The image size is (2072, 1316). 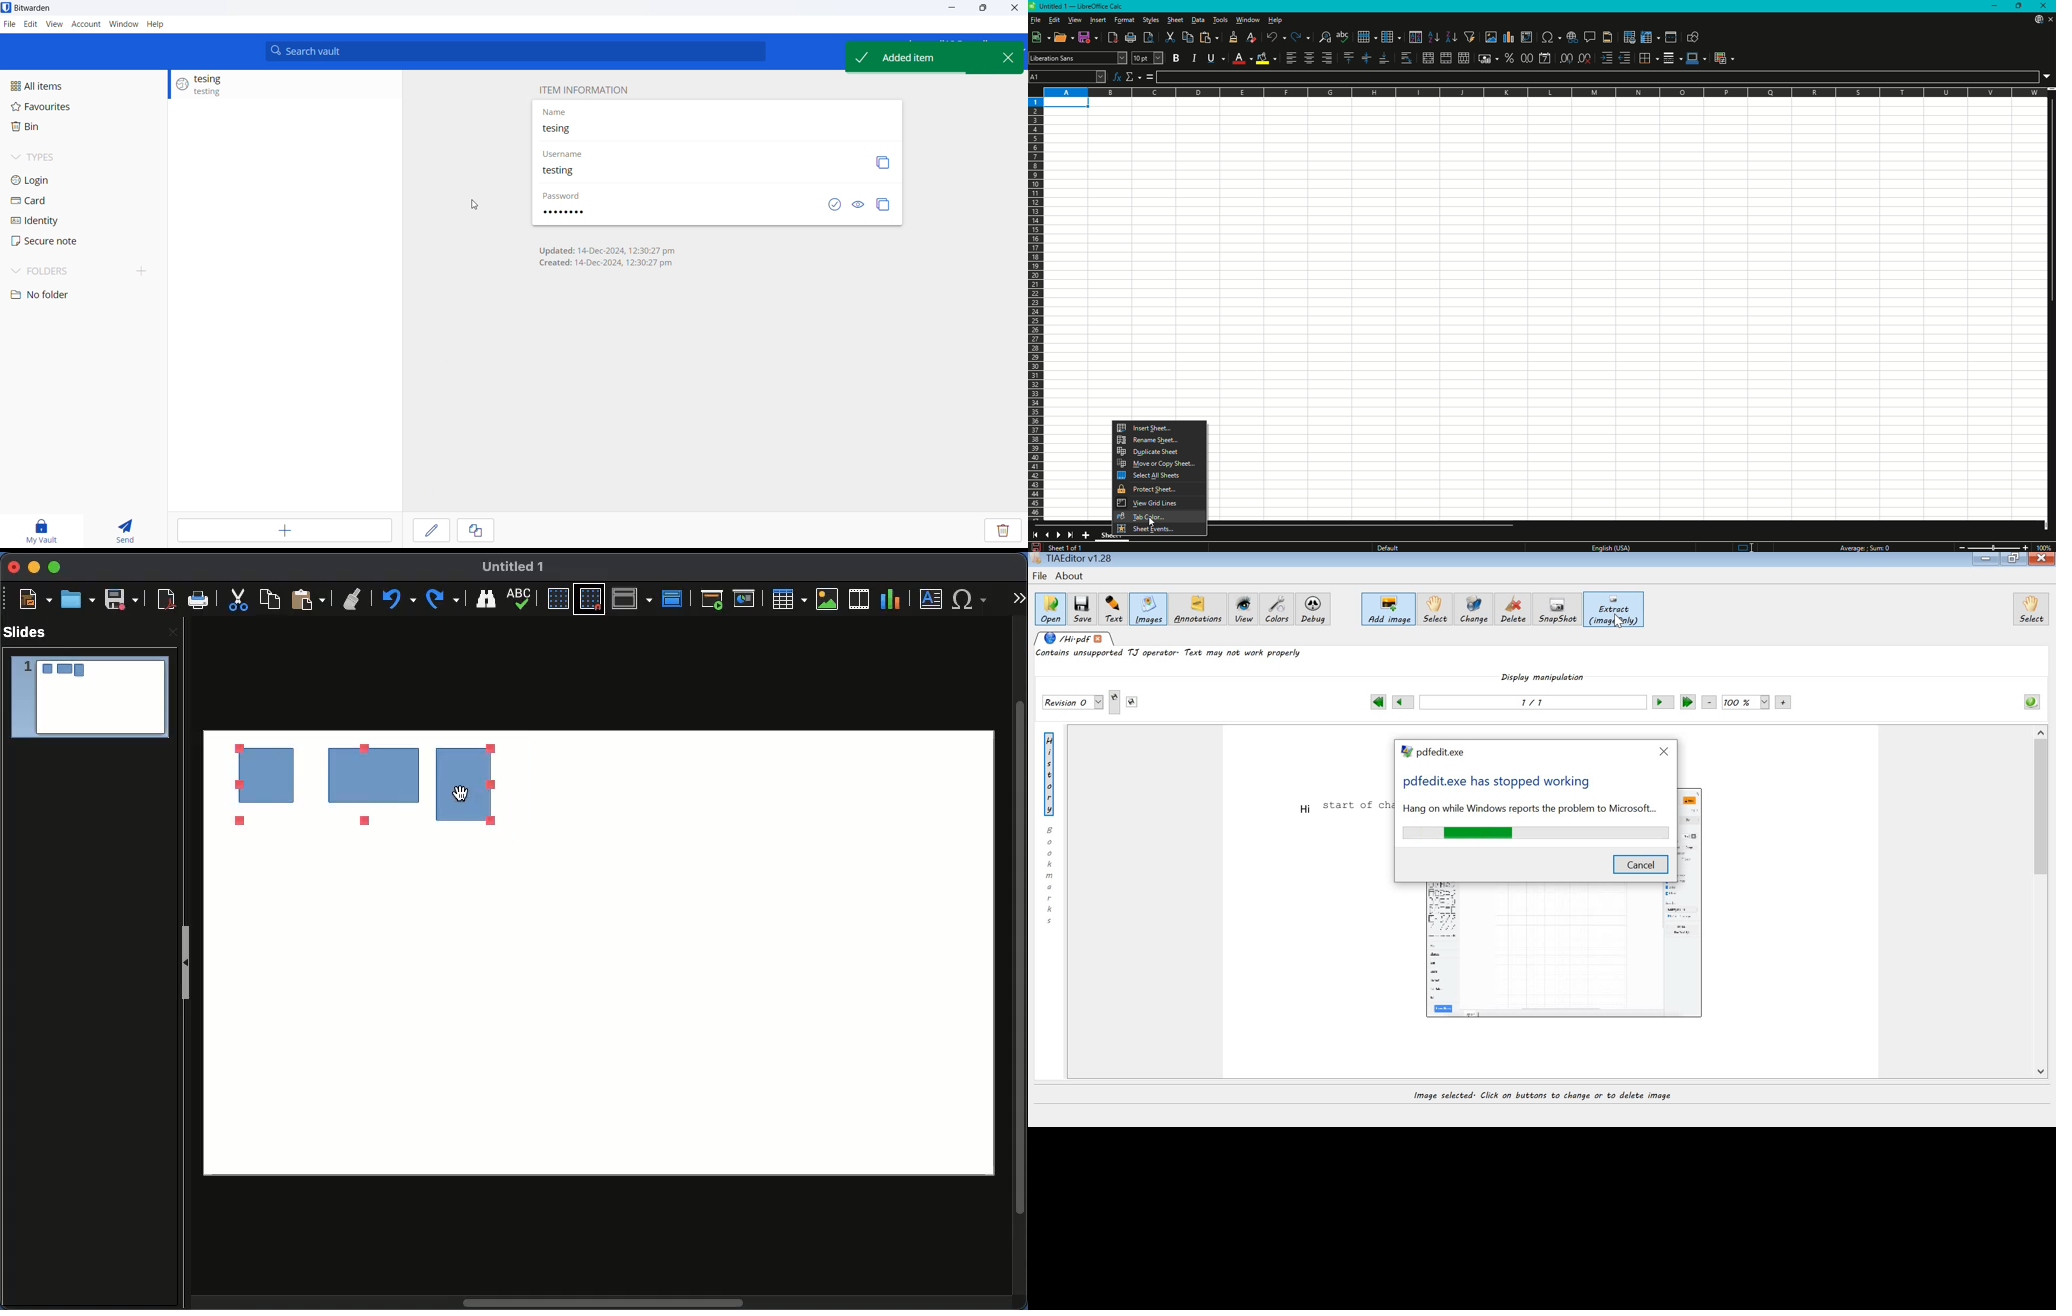 What do you see at coordinates (6, 7) in the screenshot?
I see `application logo` at bounding box center [6, 7].